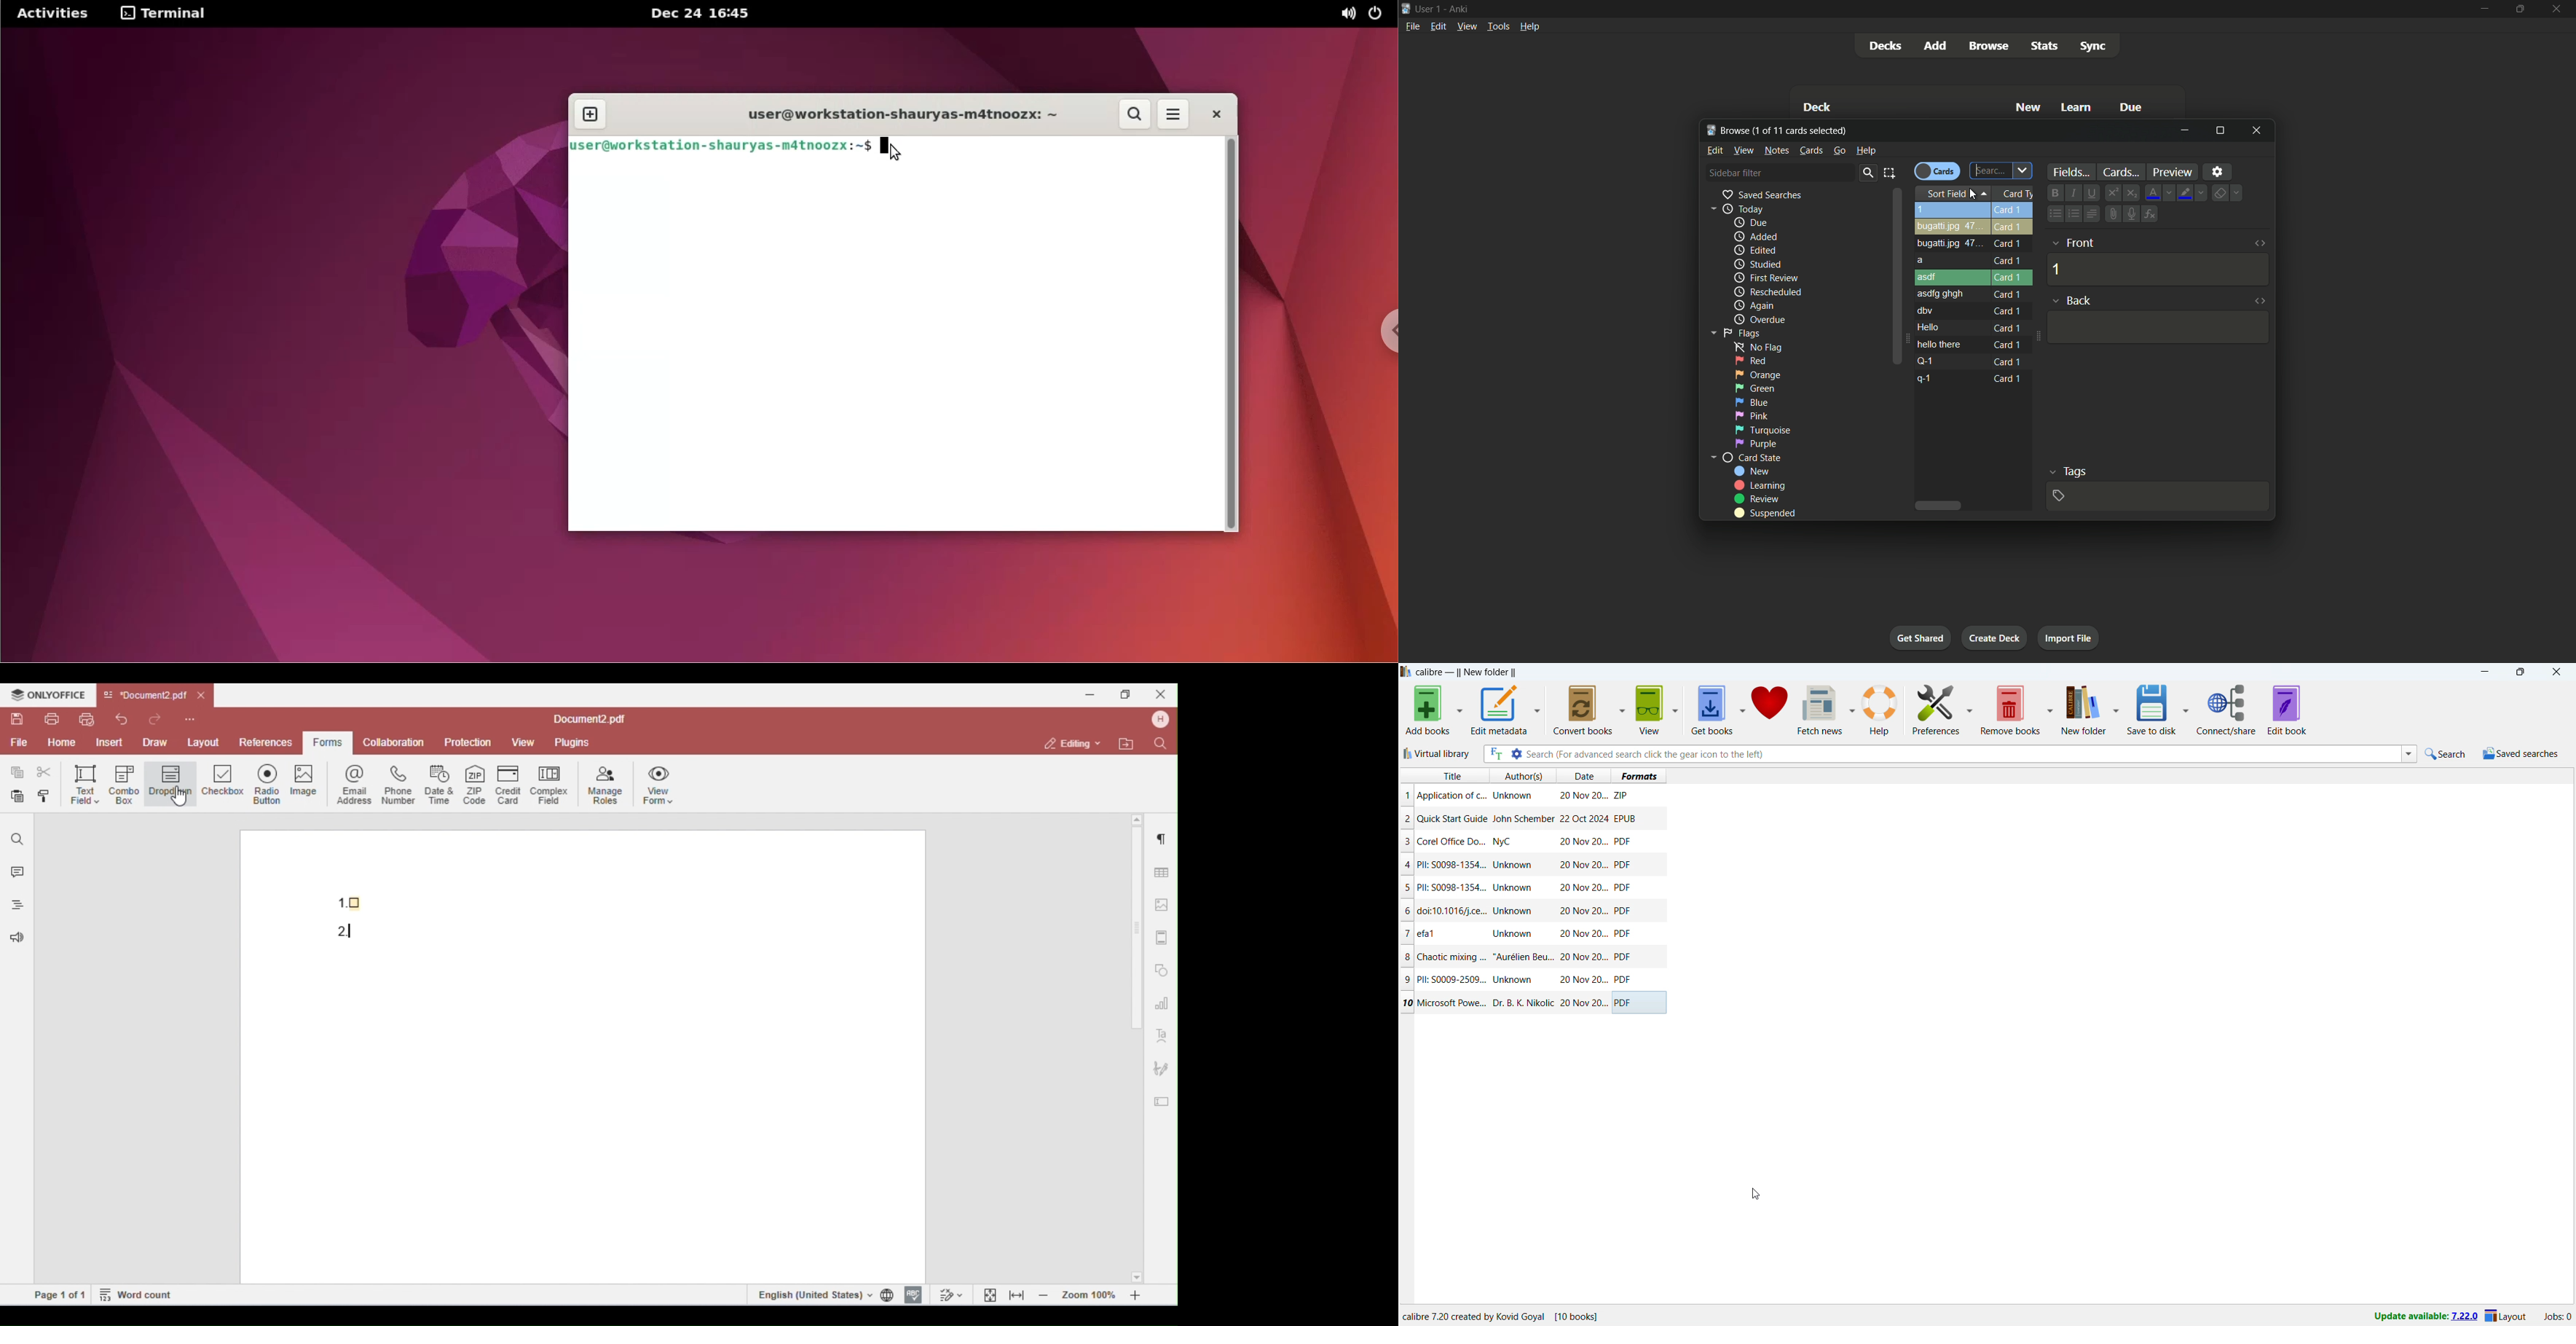 Image resolution: width=2576 pixels, height=1344 pixels. I want to click on tags, so click(2073, 471).